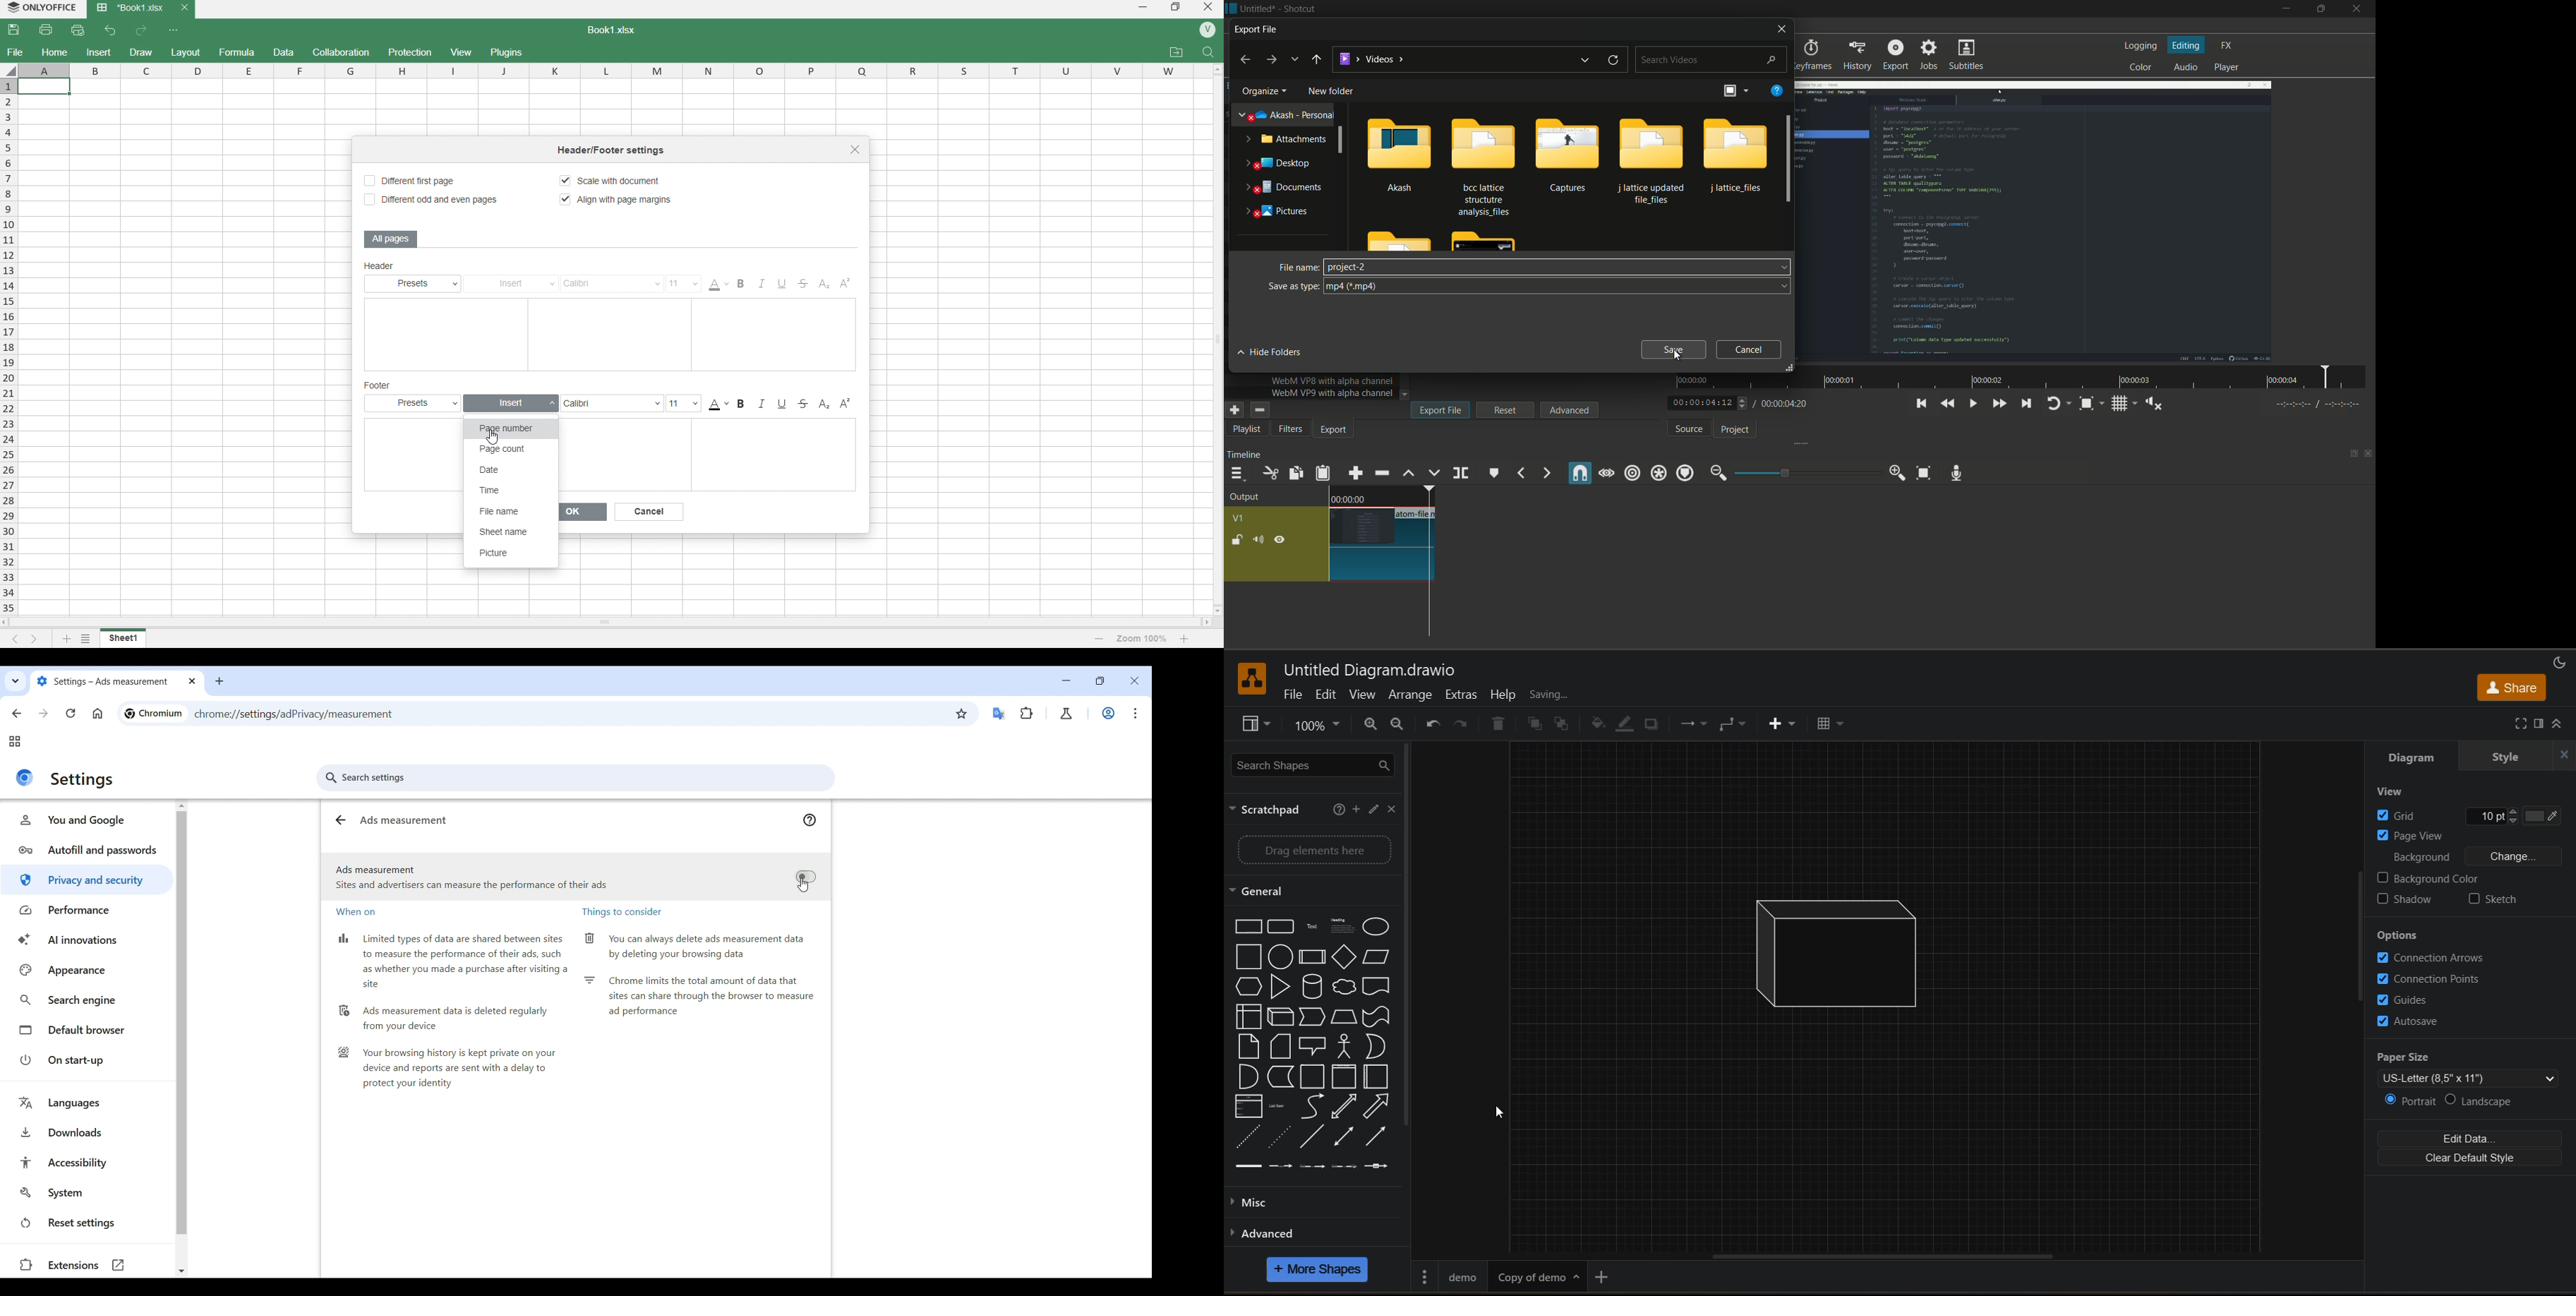 The height and width of the screenshot is (1316, 2576). Describe the element at coordinates (2406, 816) in the screenshot. I see `grid` at that location.